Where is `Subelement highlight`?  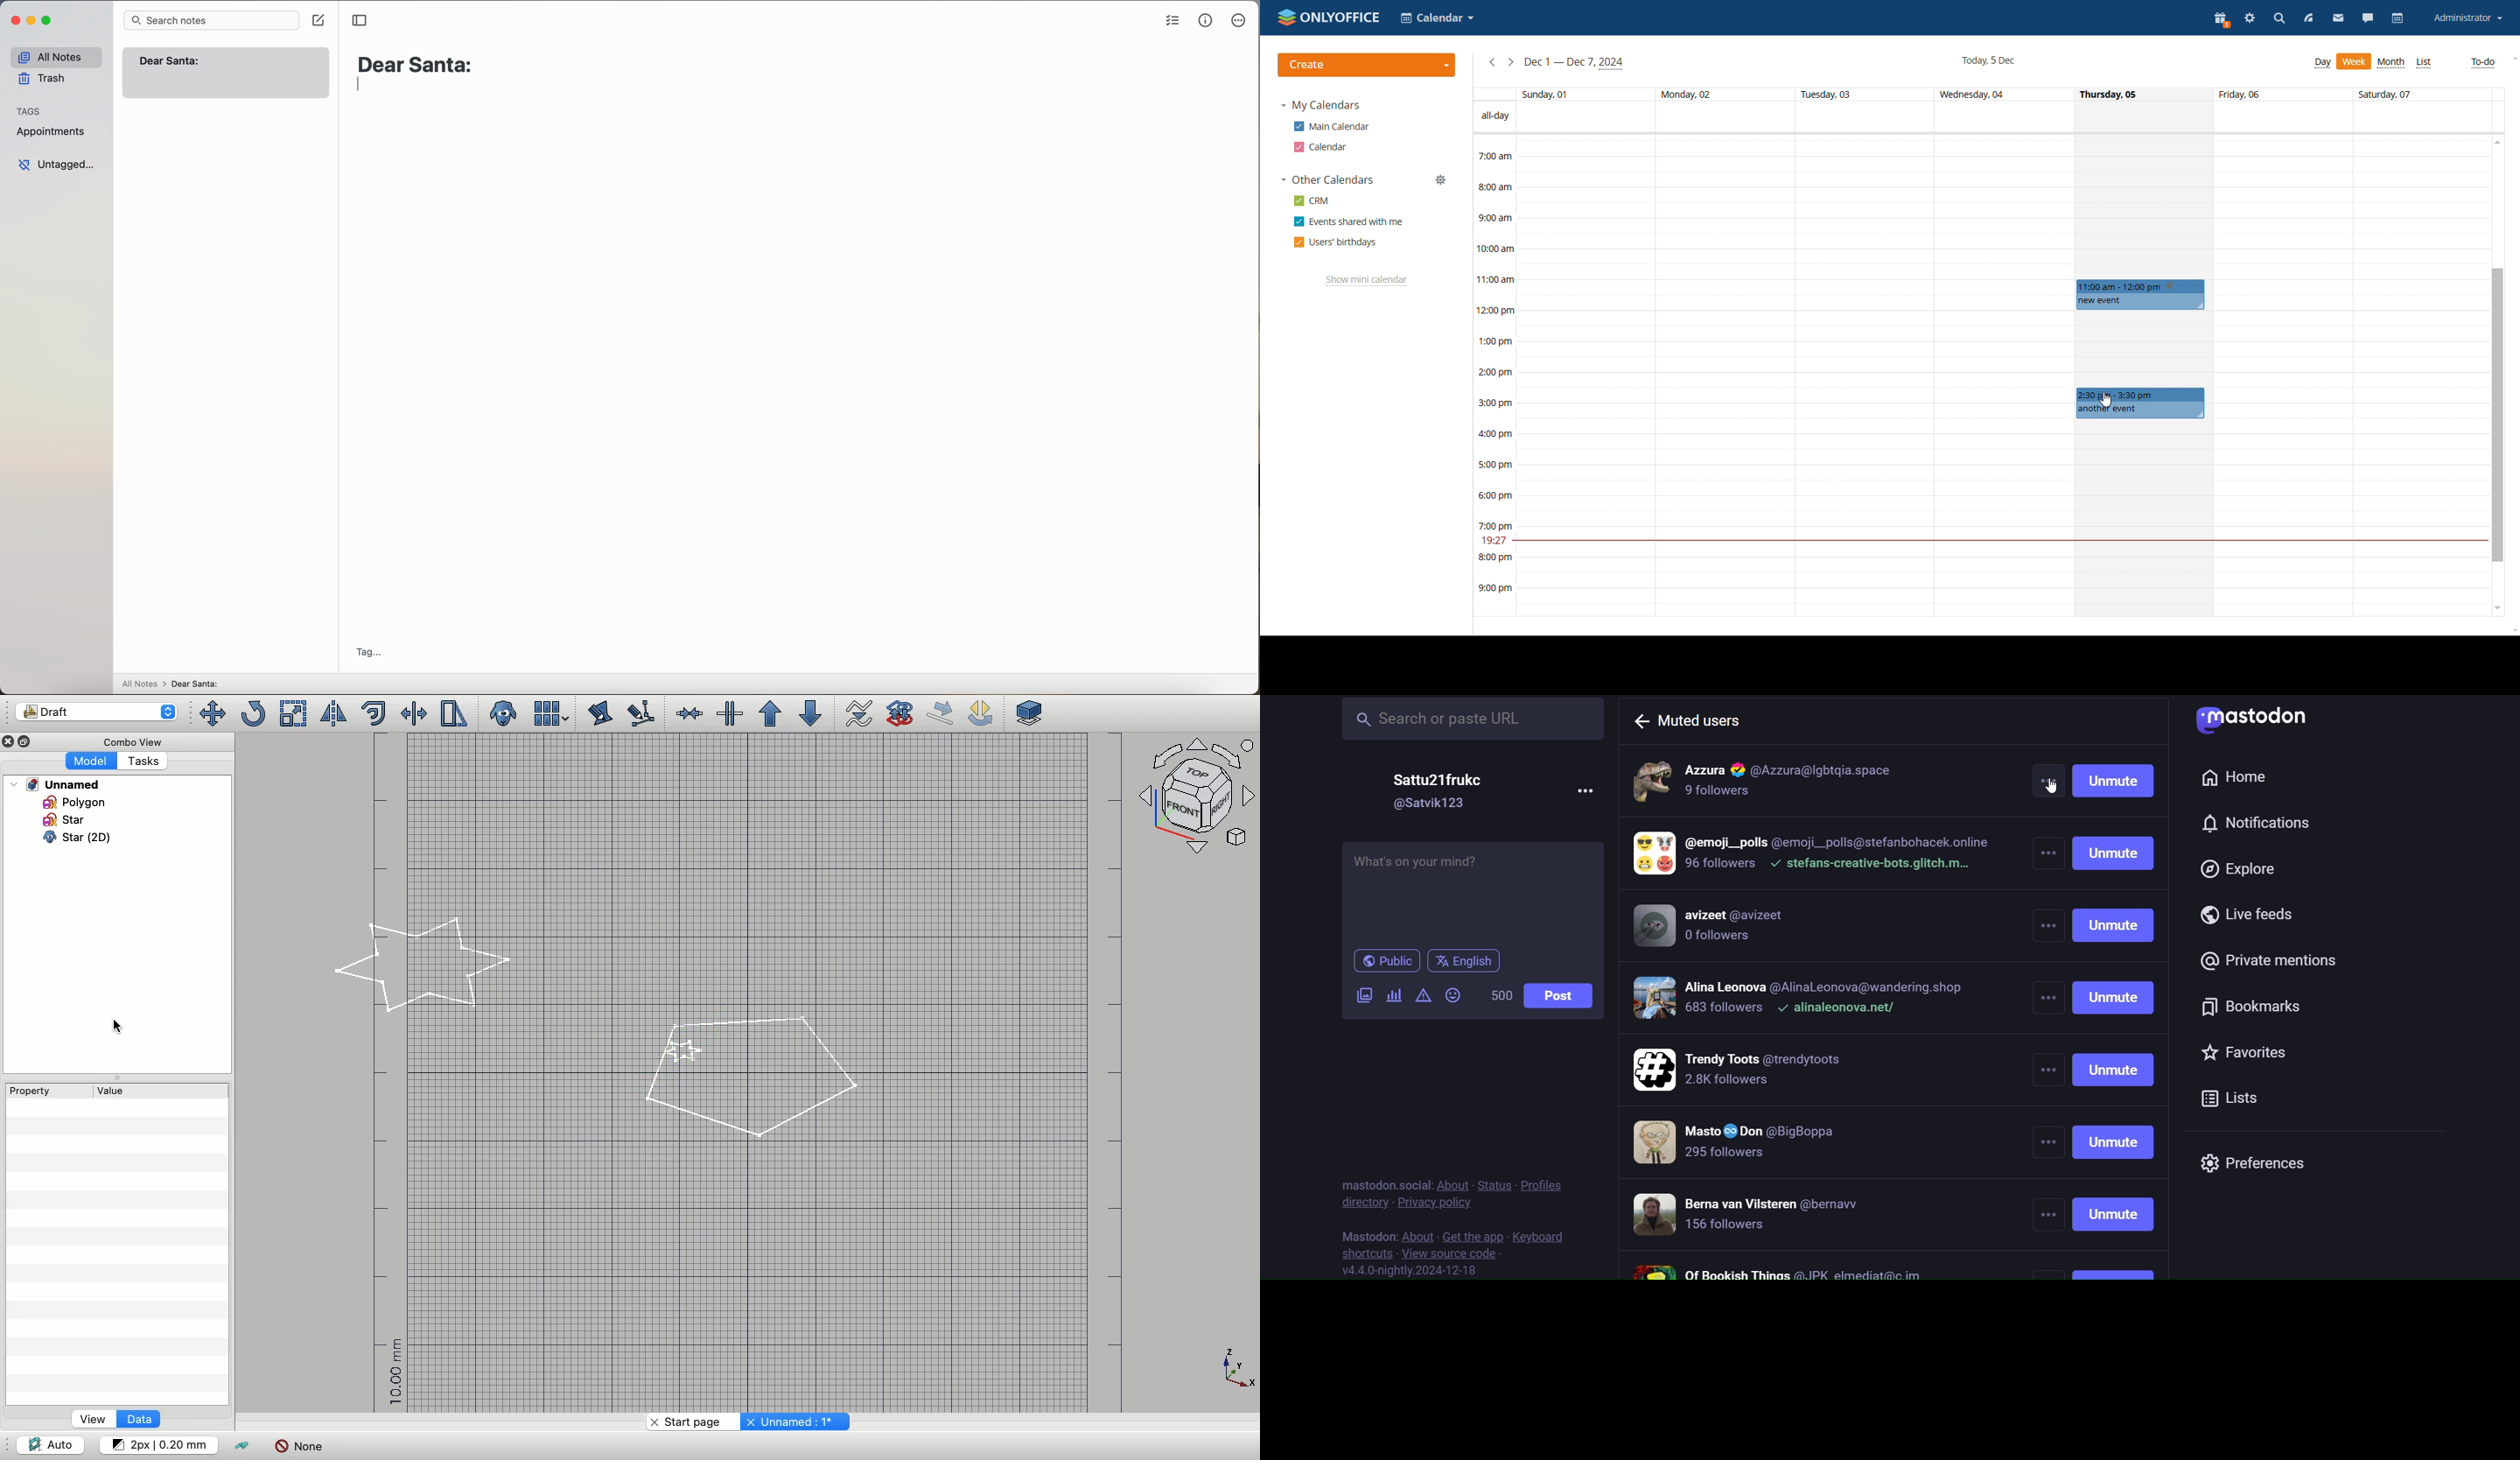
Subelement highlight is located at coordinates (639, 714).